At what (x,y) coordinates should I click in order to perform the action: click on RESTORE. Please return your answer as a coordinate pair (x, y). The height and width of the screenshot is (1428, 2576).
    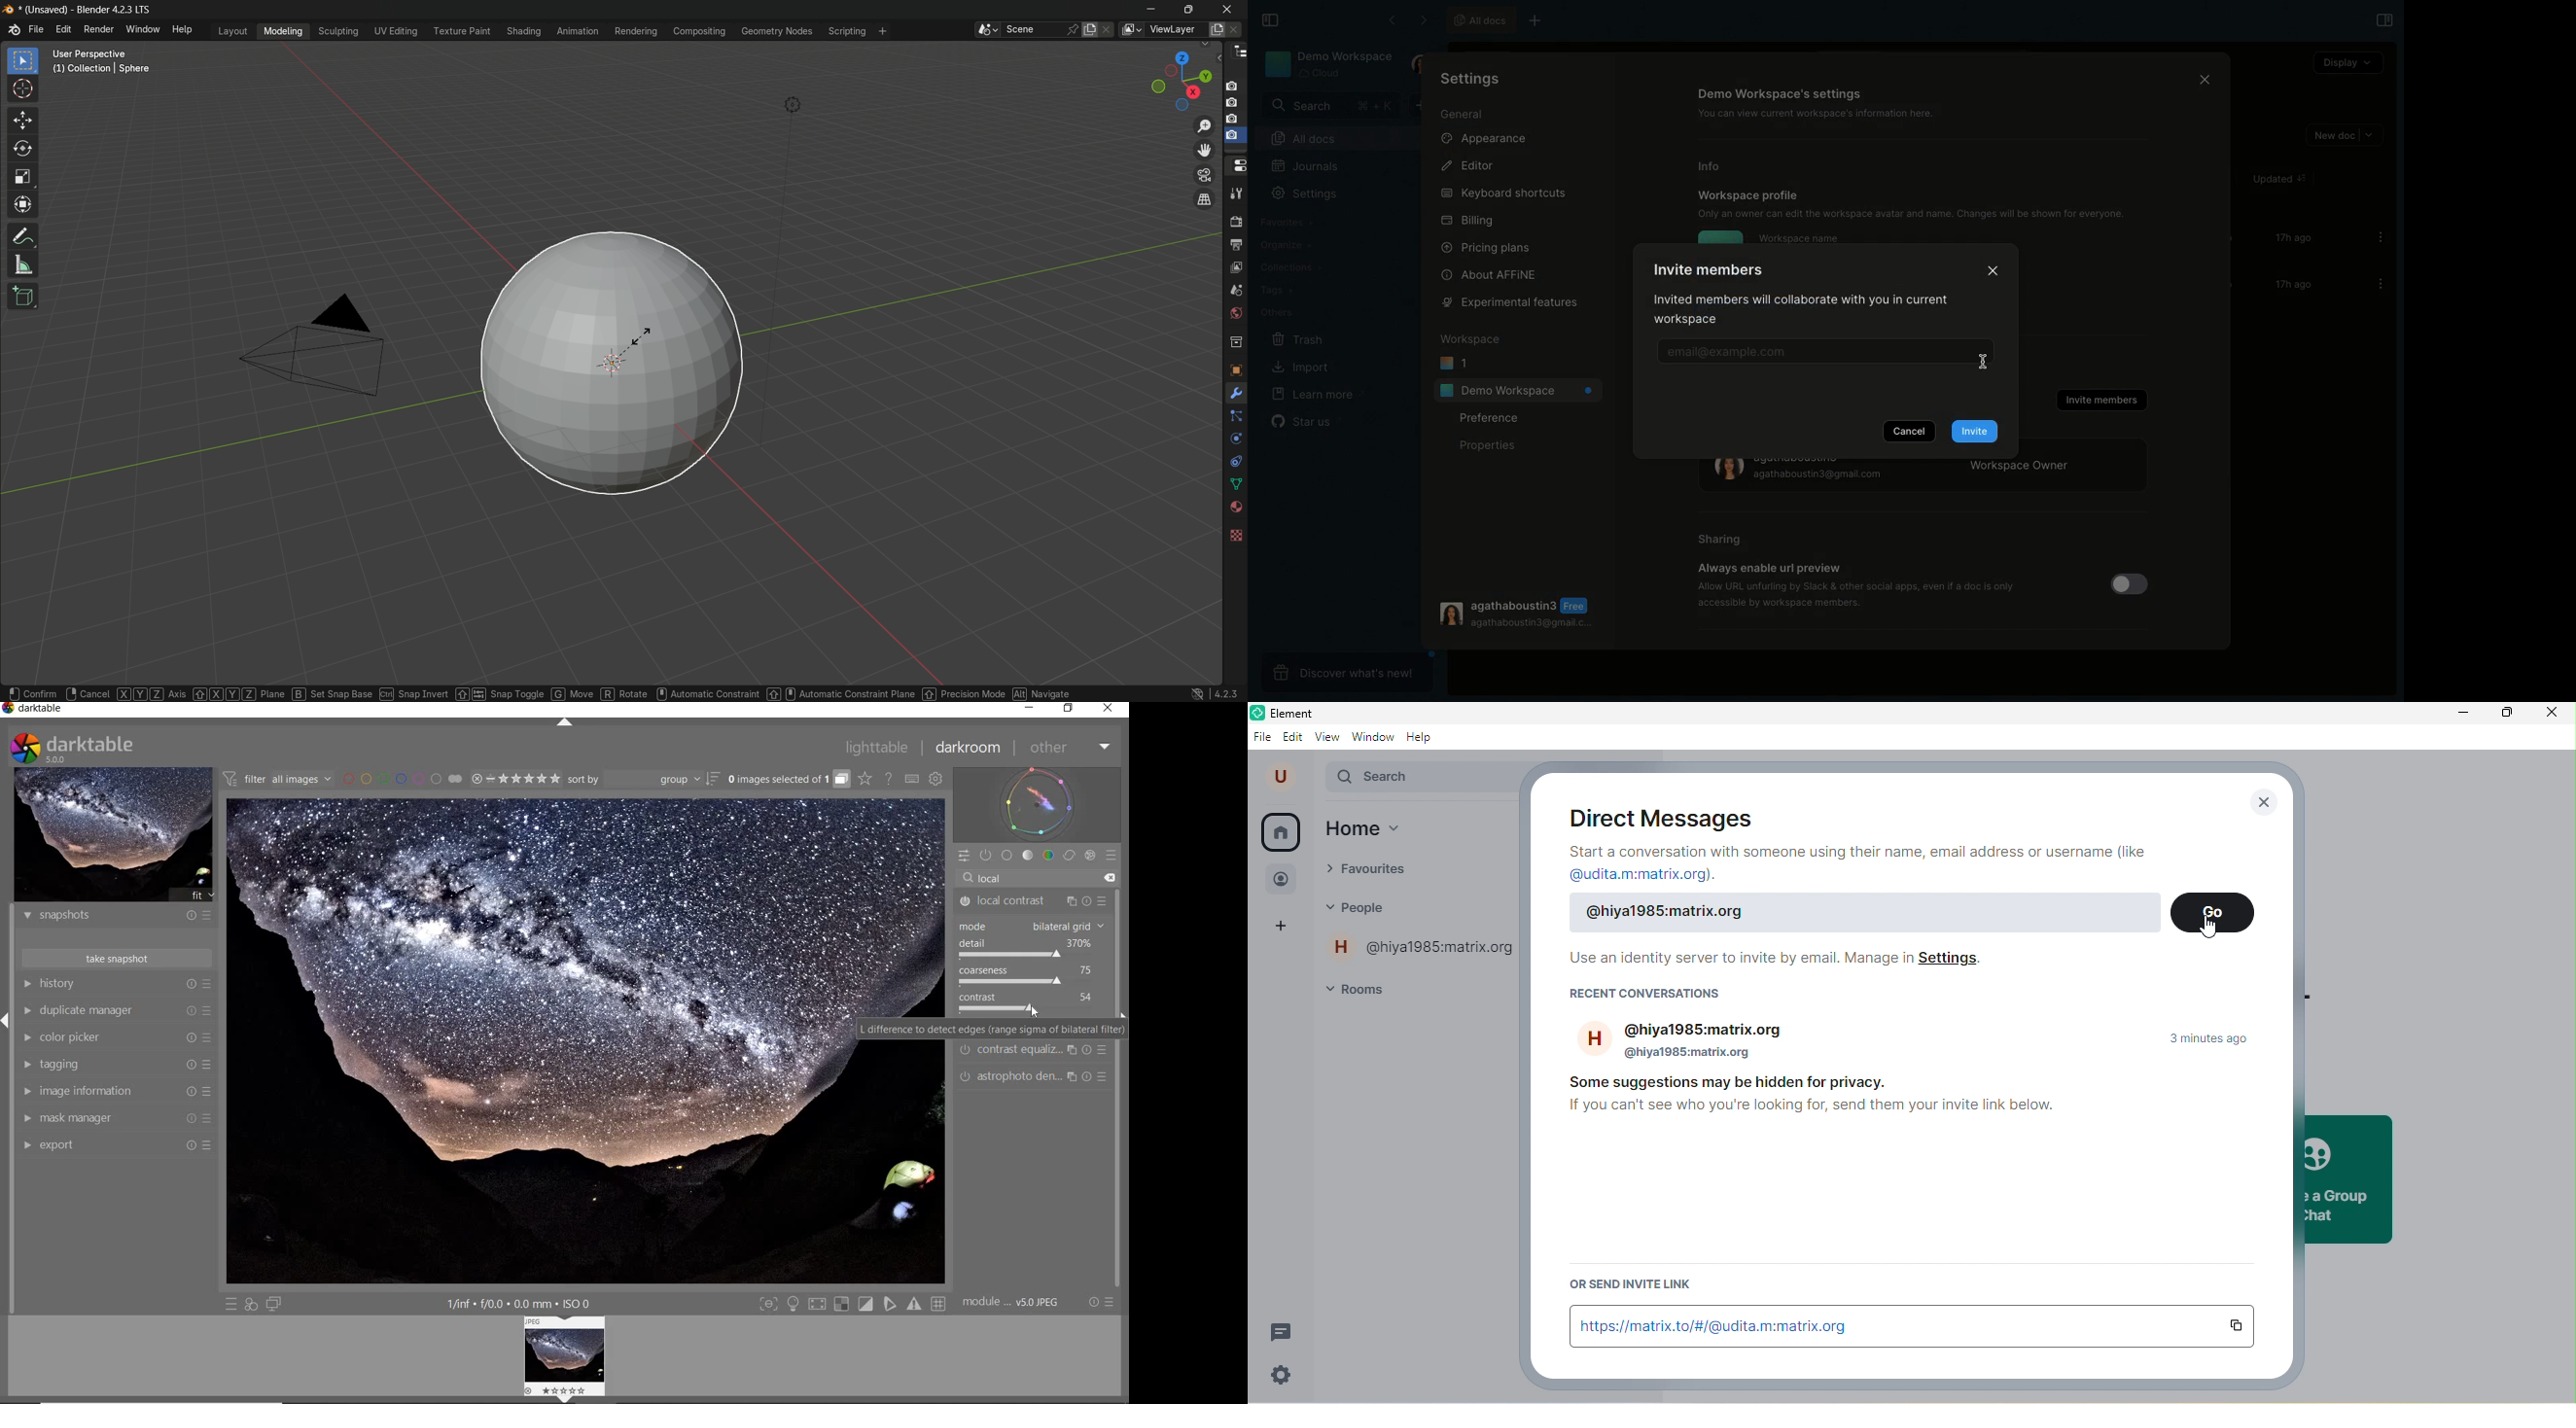
    Looking at the image, I should click on (1070, 709).